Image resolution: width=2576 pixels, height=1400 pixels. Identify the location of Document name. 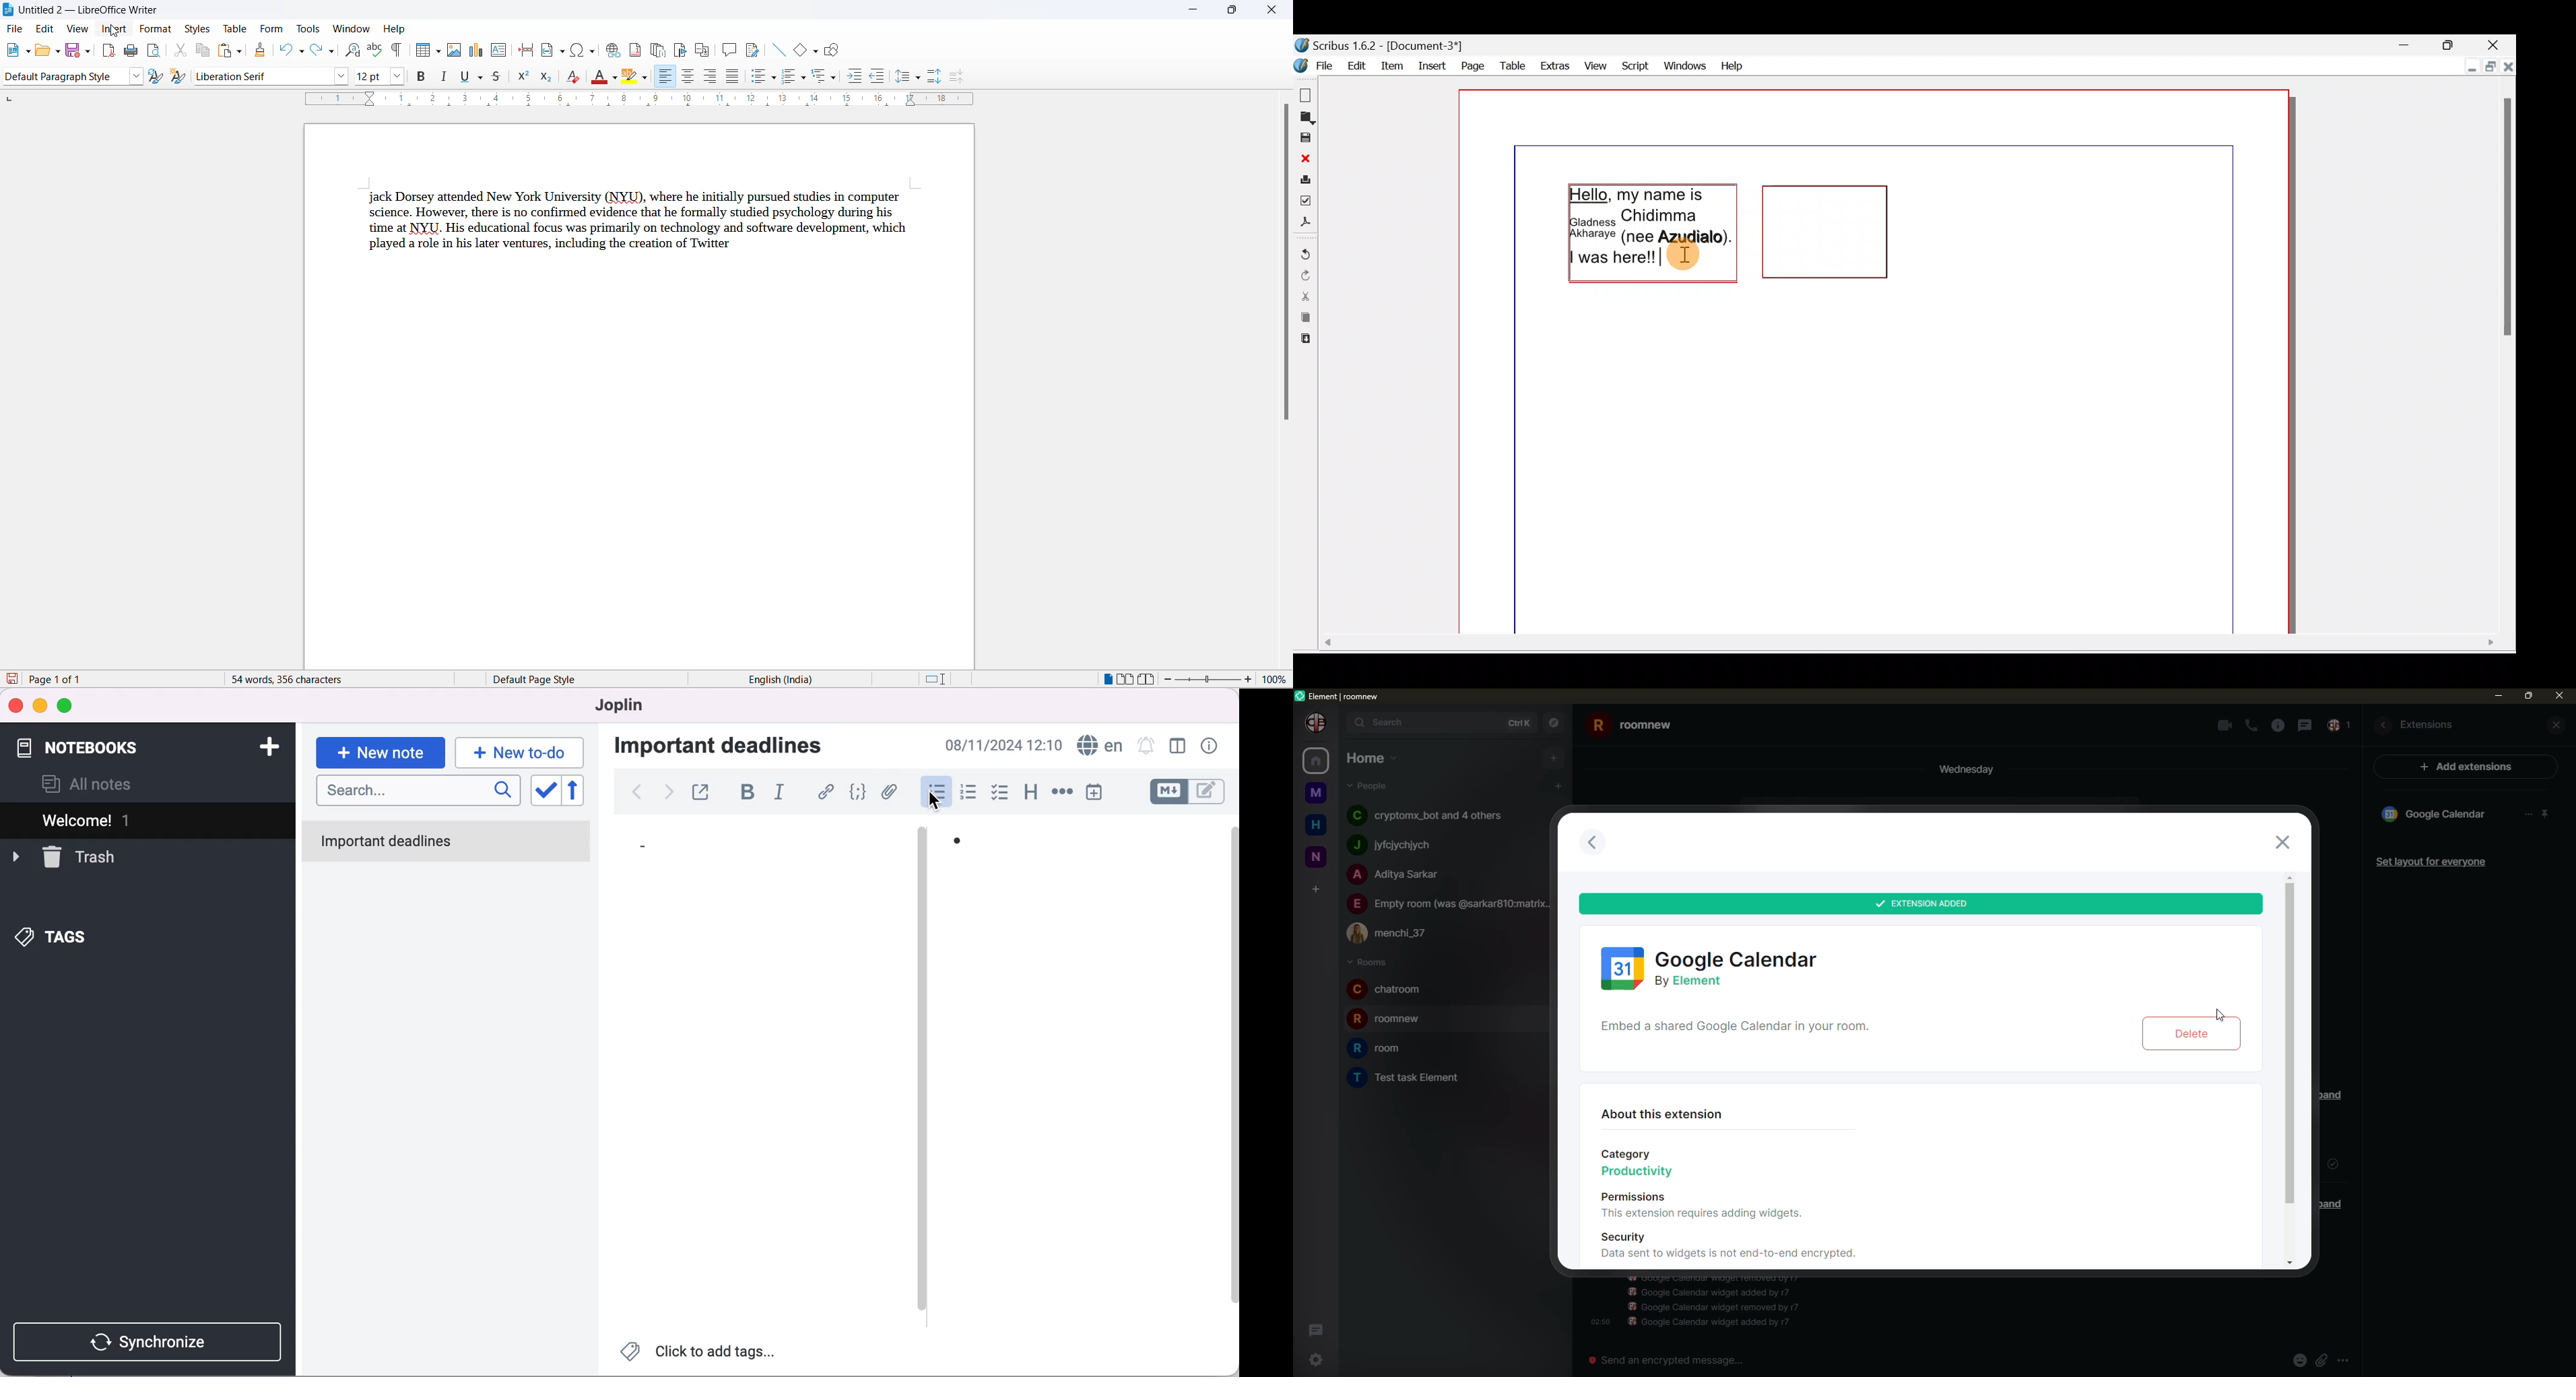
(1389, 45).